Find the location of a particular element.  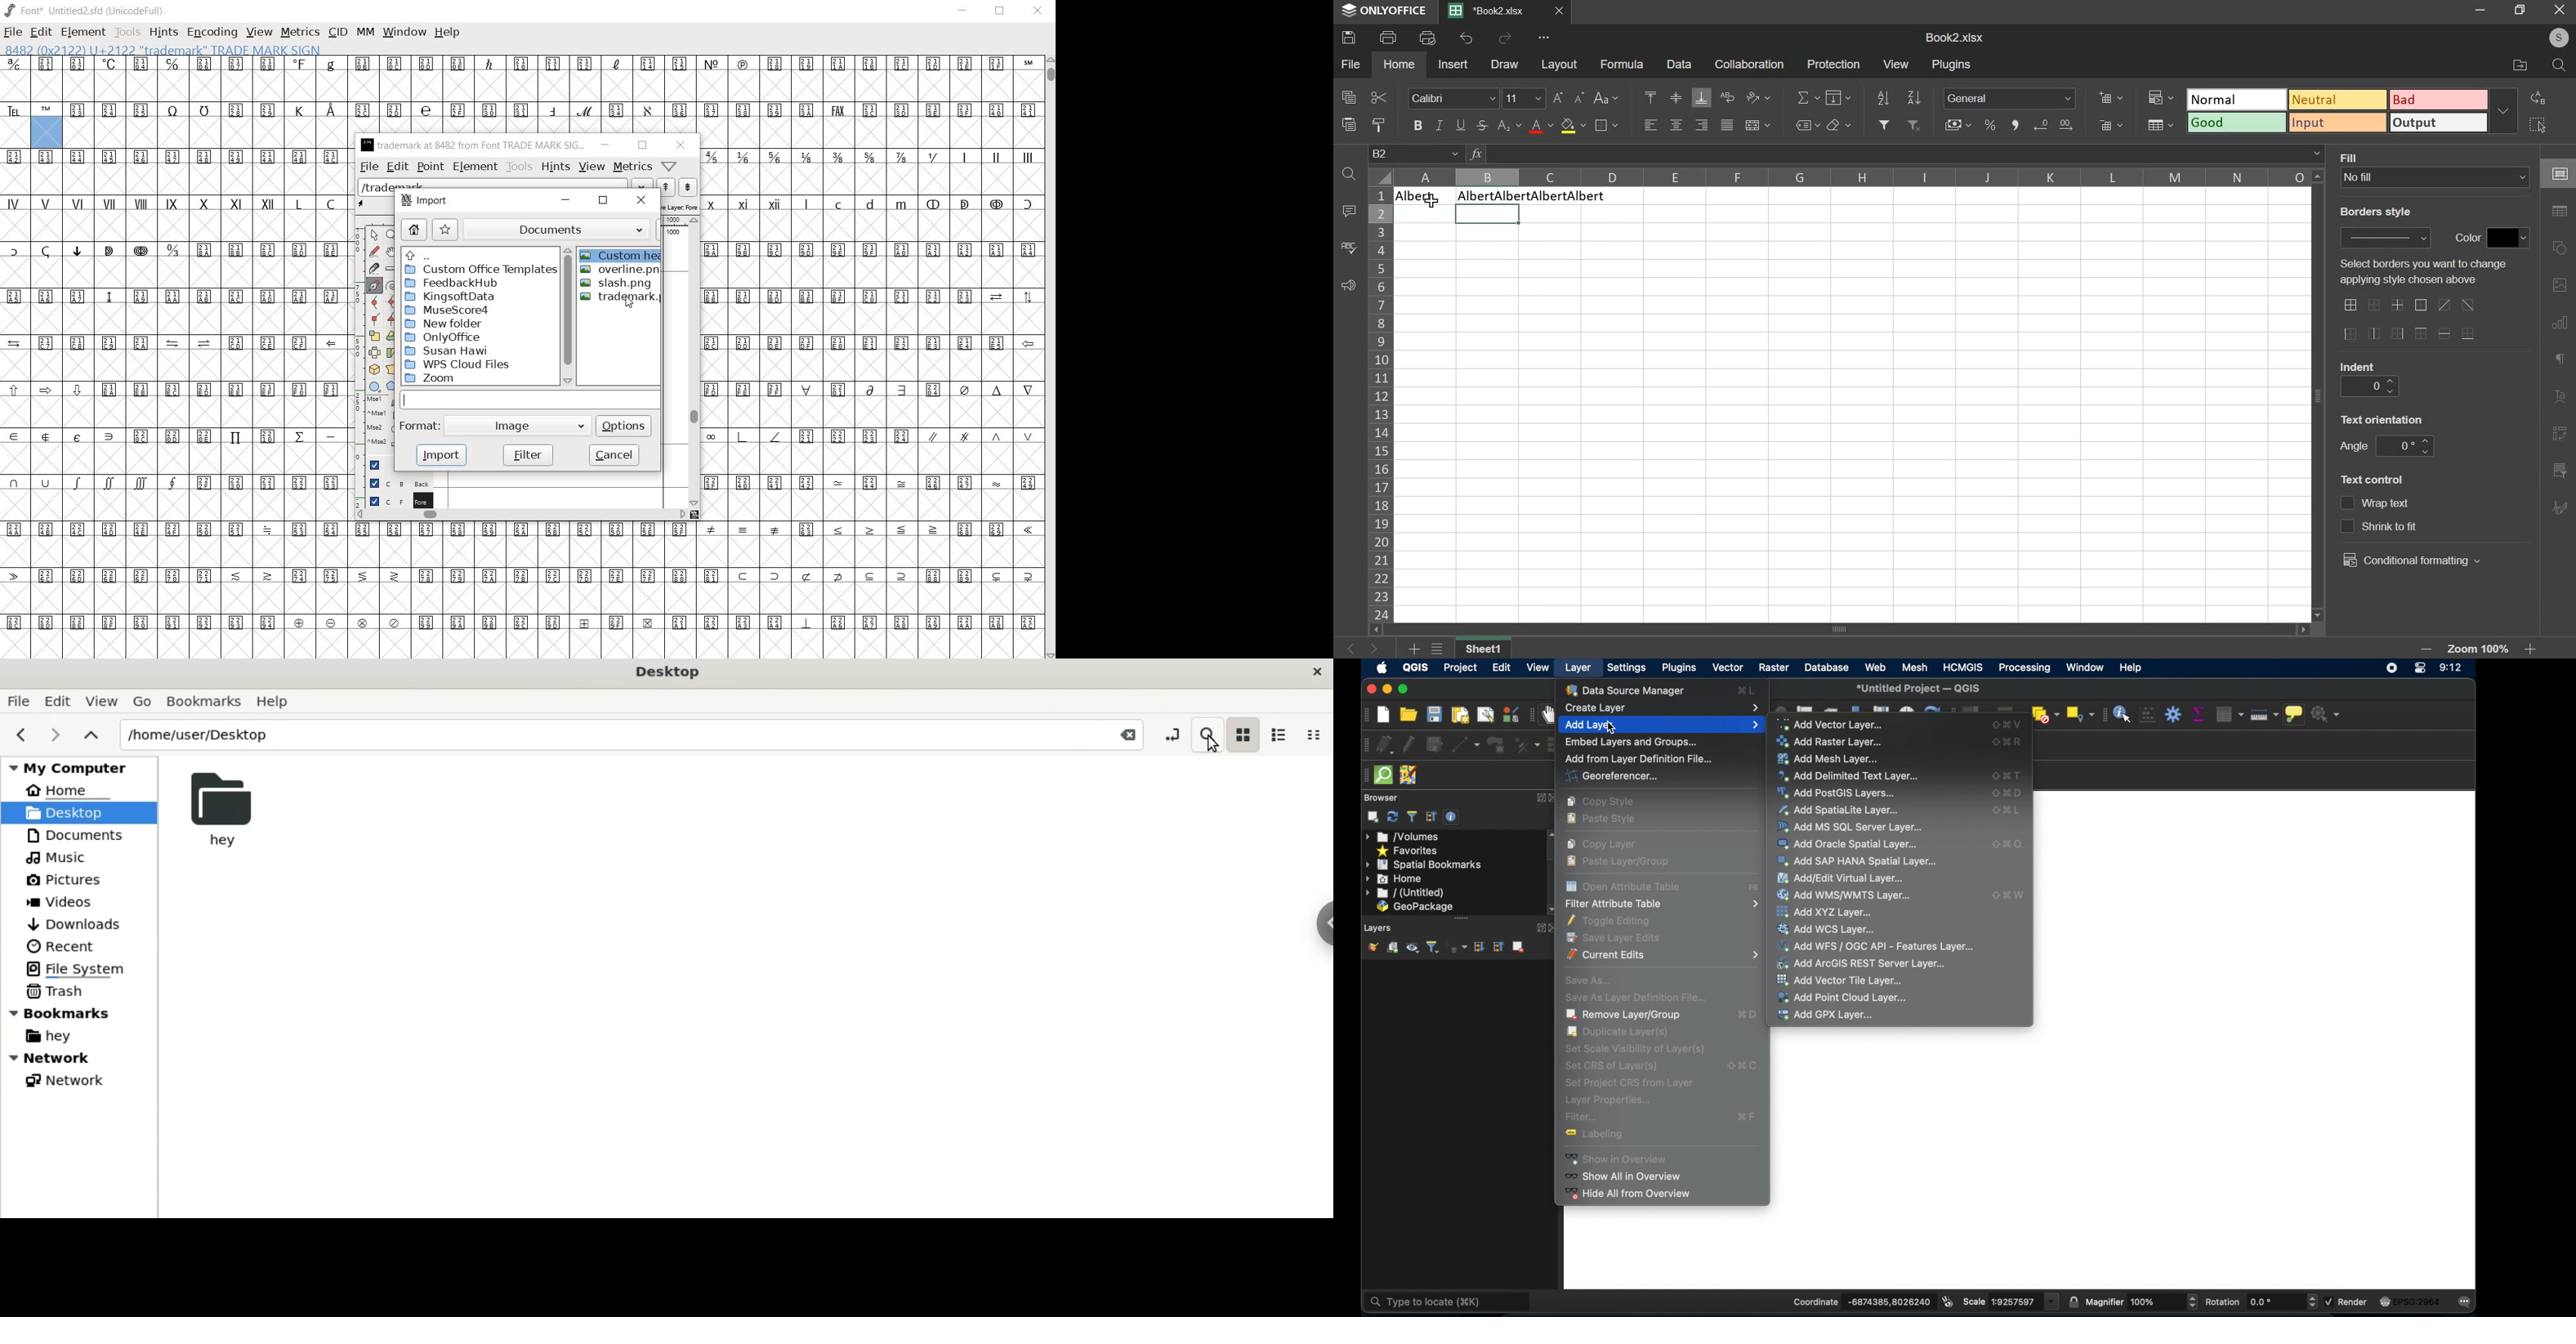

trademark at 8482 from Font TRADE MARK SIG... is located at coordinates (474, 146).